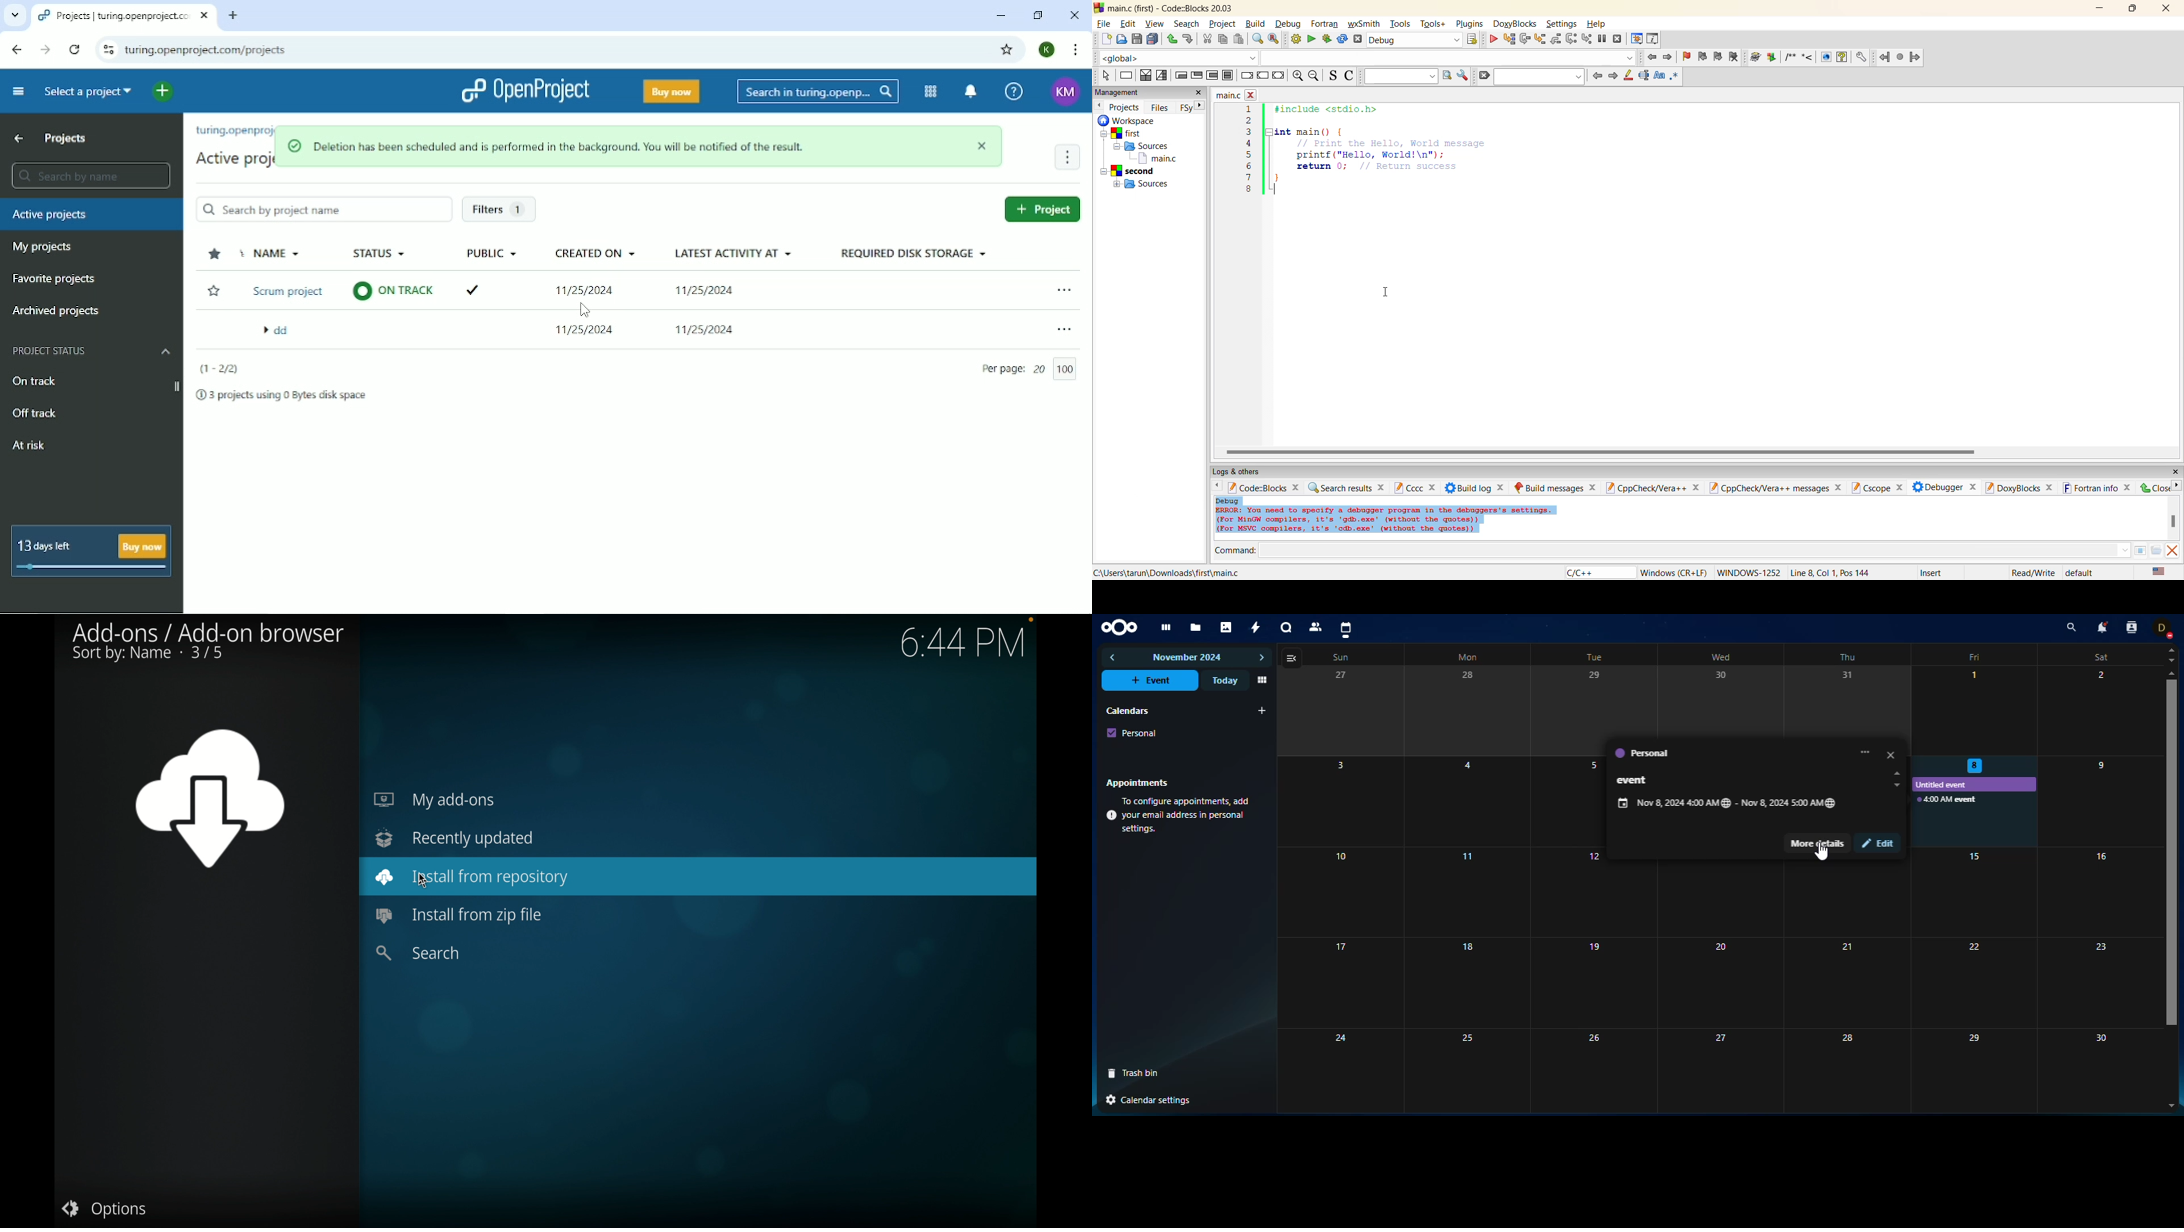 The image size is (2184, 1232). Describe the element at coordinates (1718, 57) in the screenshot. I see `next bookmark` at that location.